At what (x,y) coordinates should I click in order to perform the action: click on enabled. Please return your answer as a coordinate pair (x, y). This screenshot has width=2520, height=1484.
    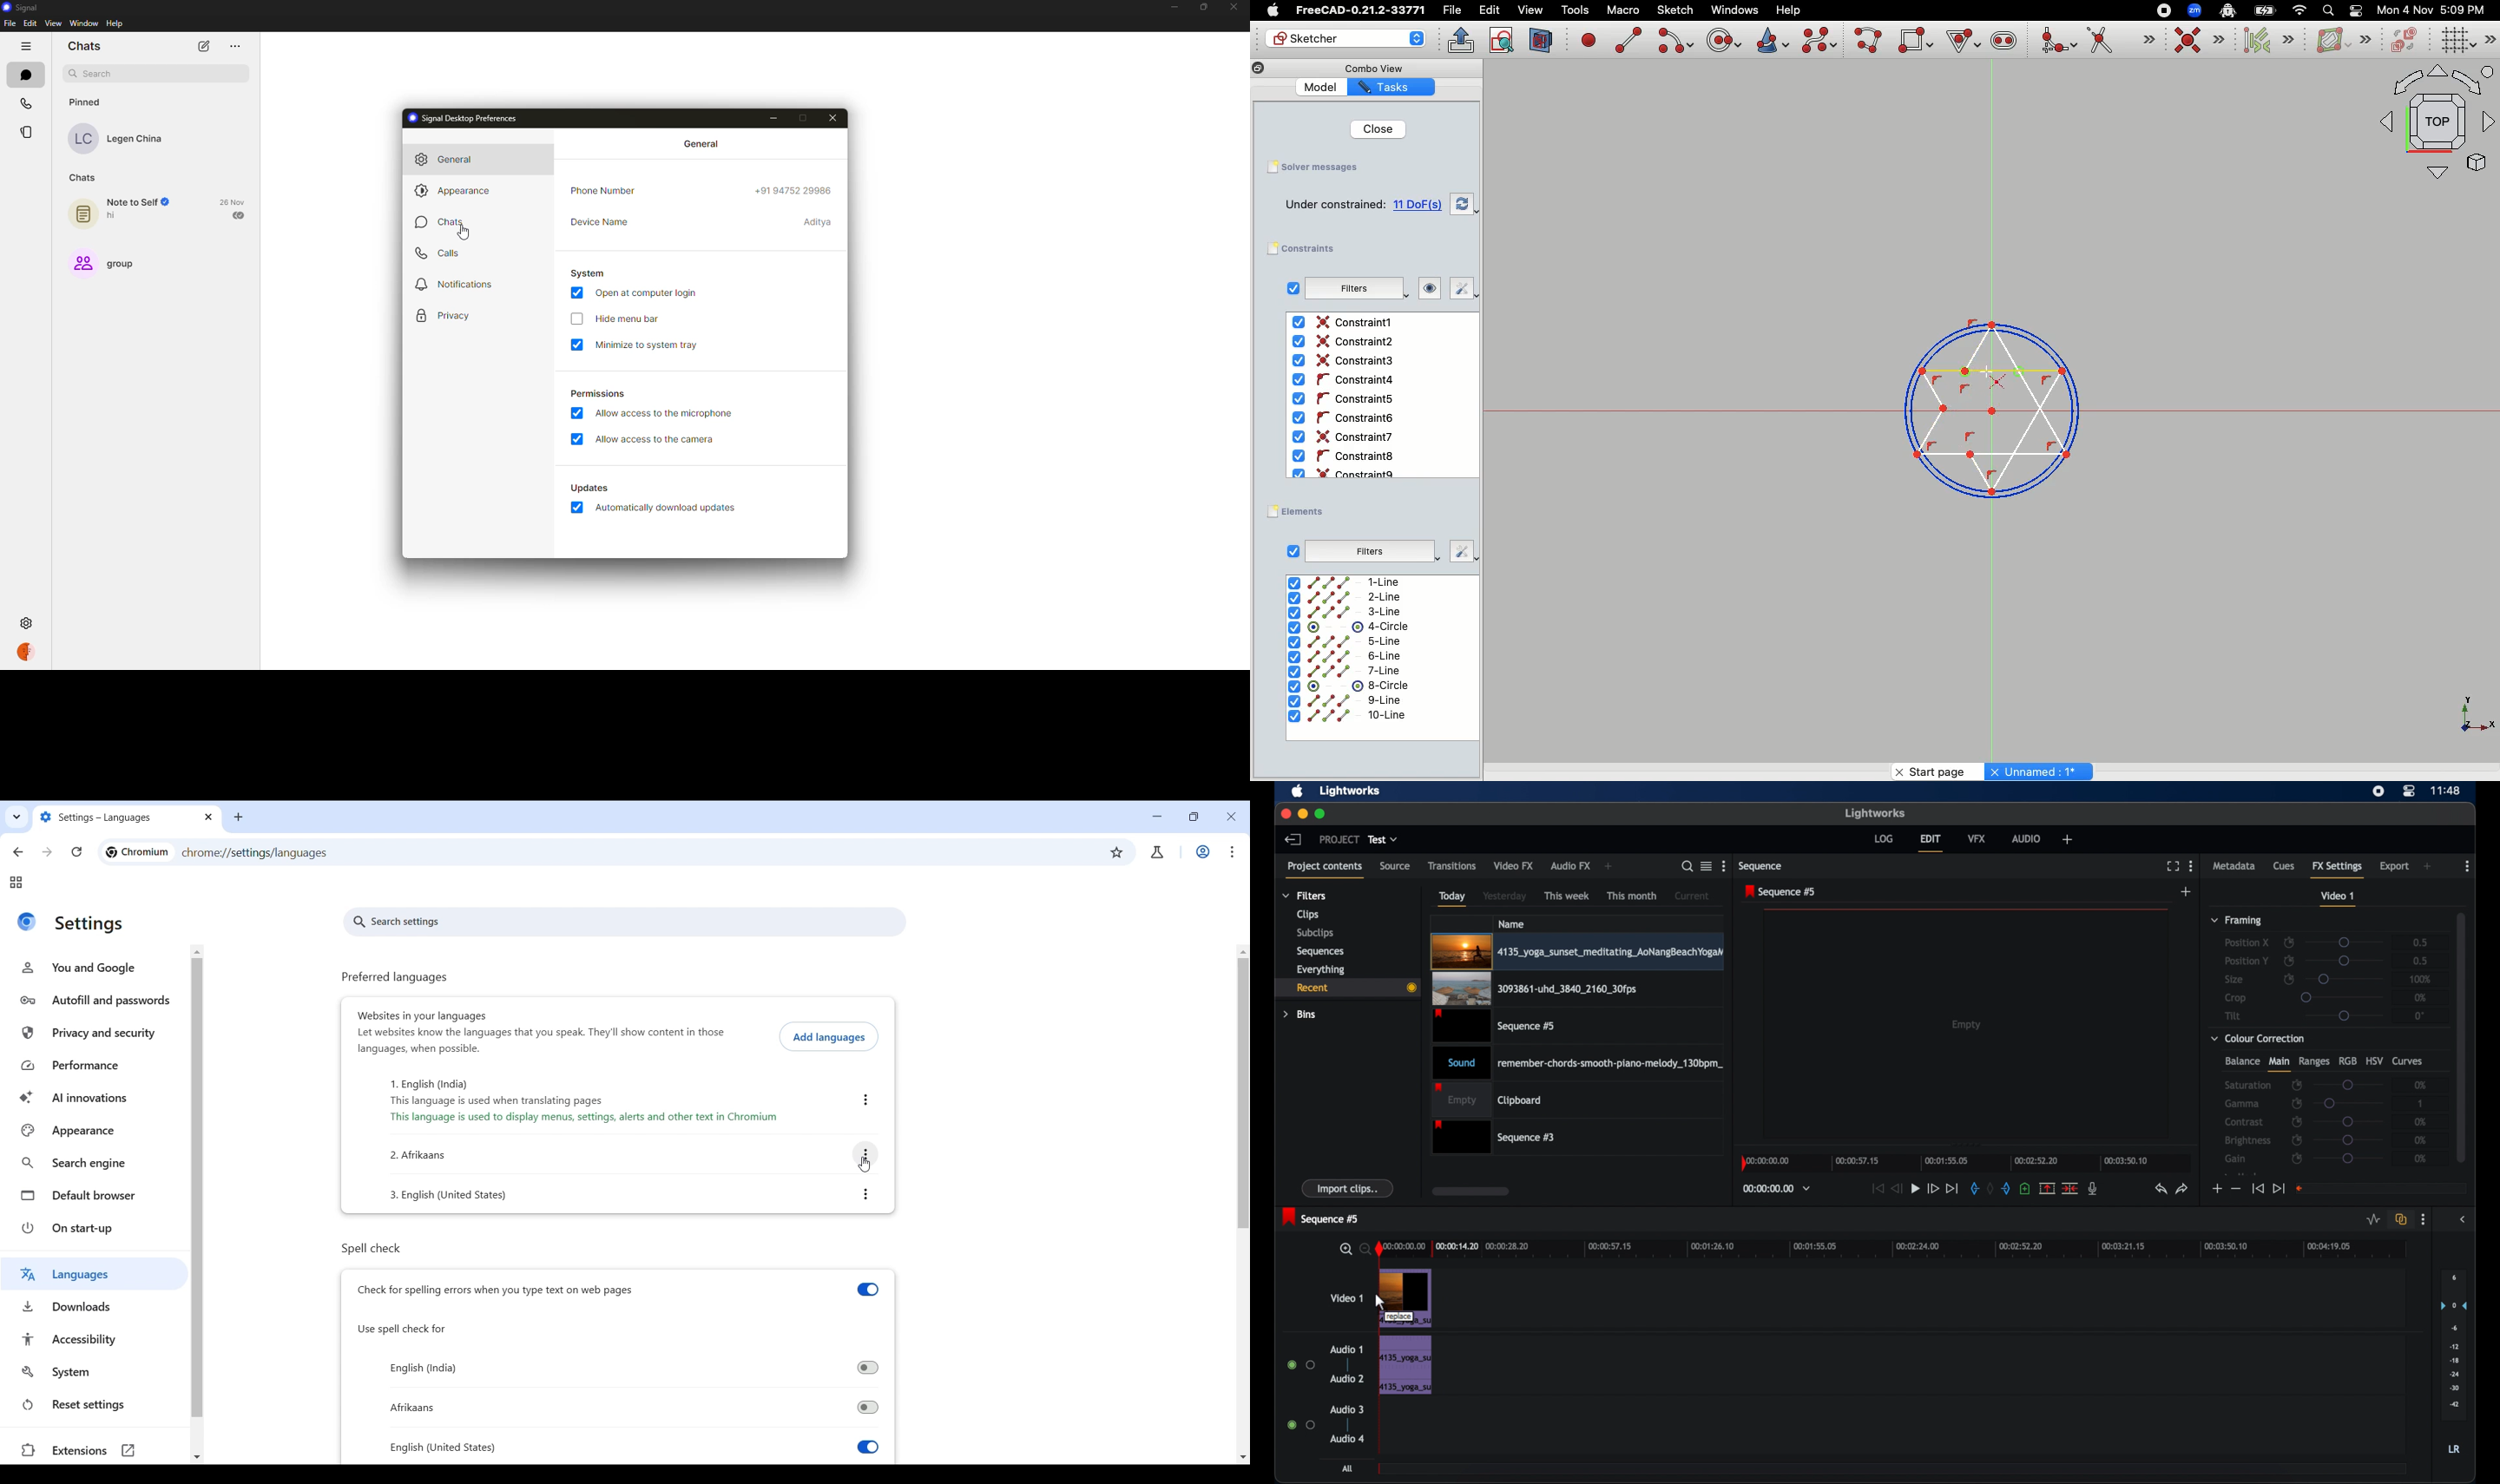
    Looking at the image, I should click on (576, 508).